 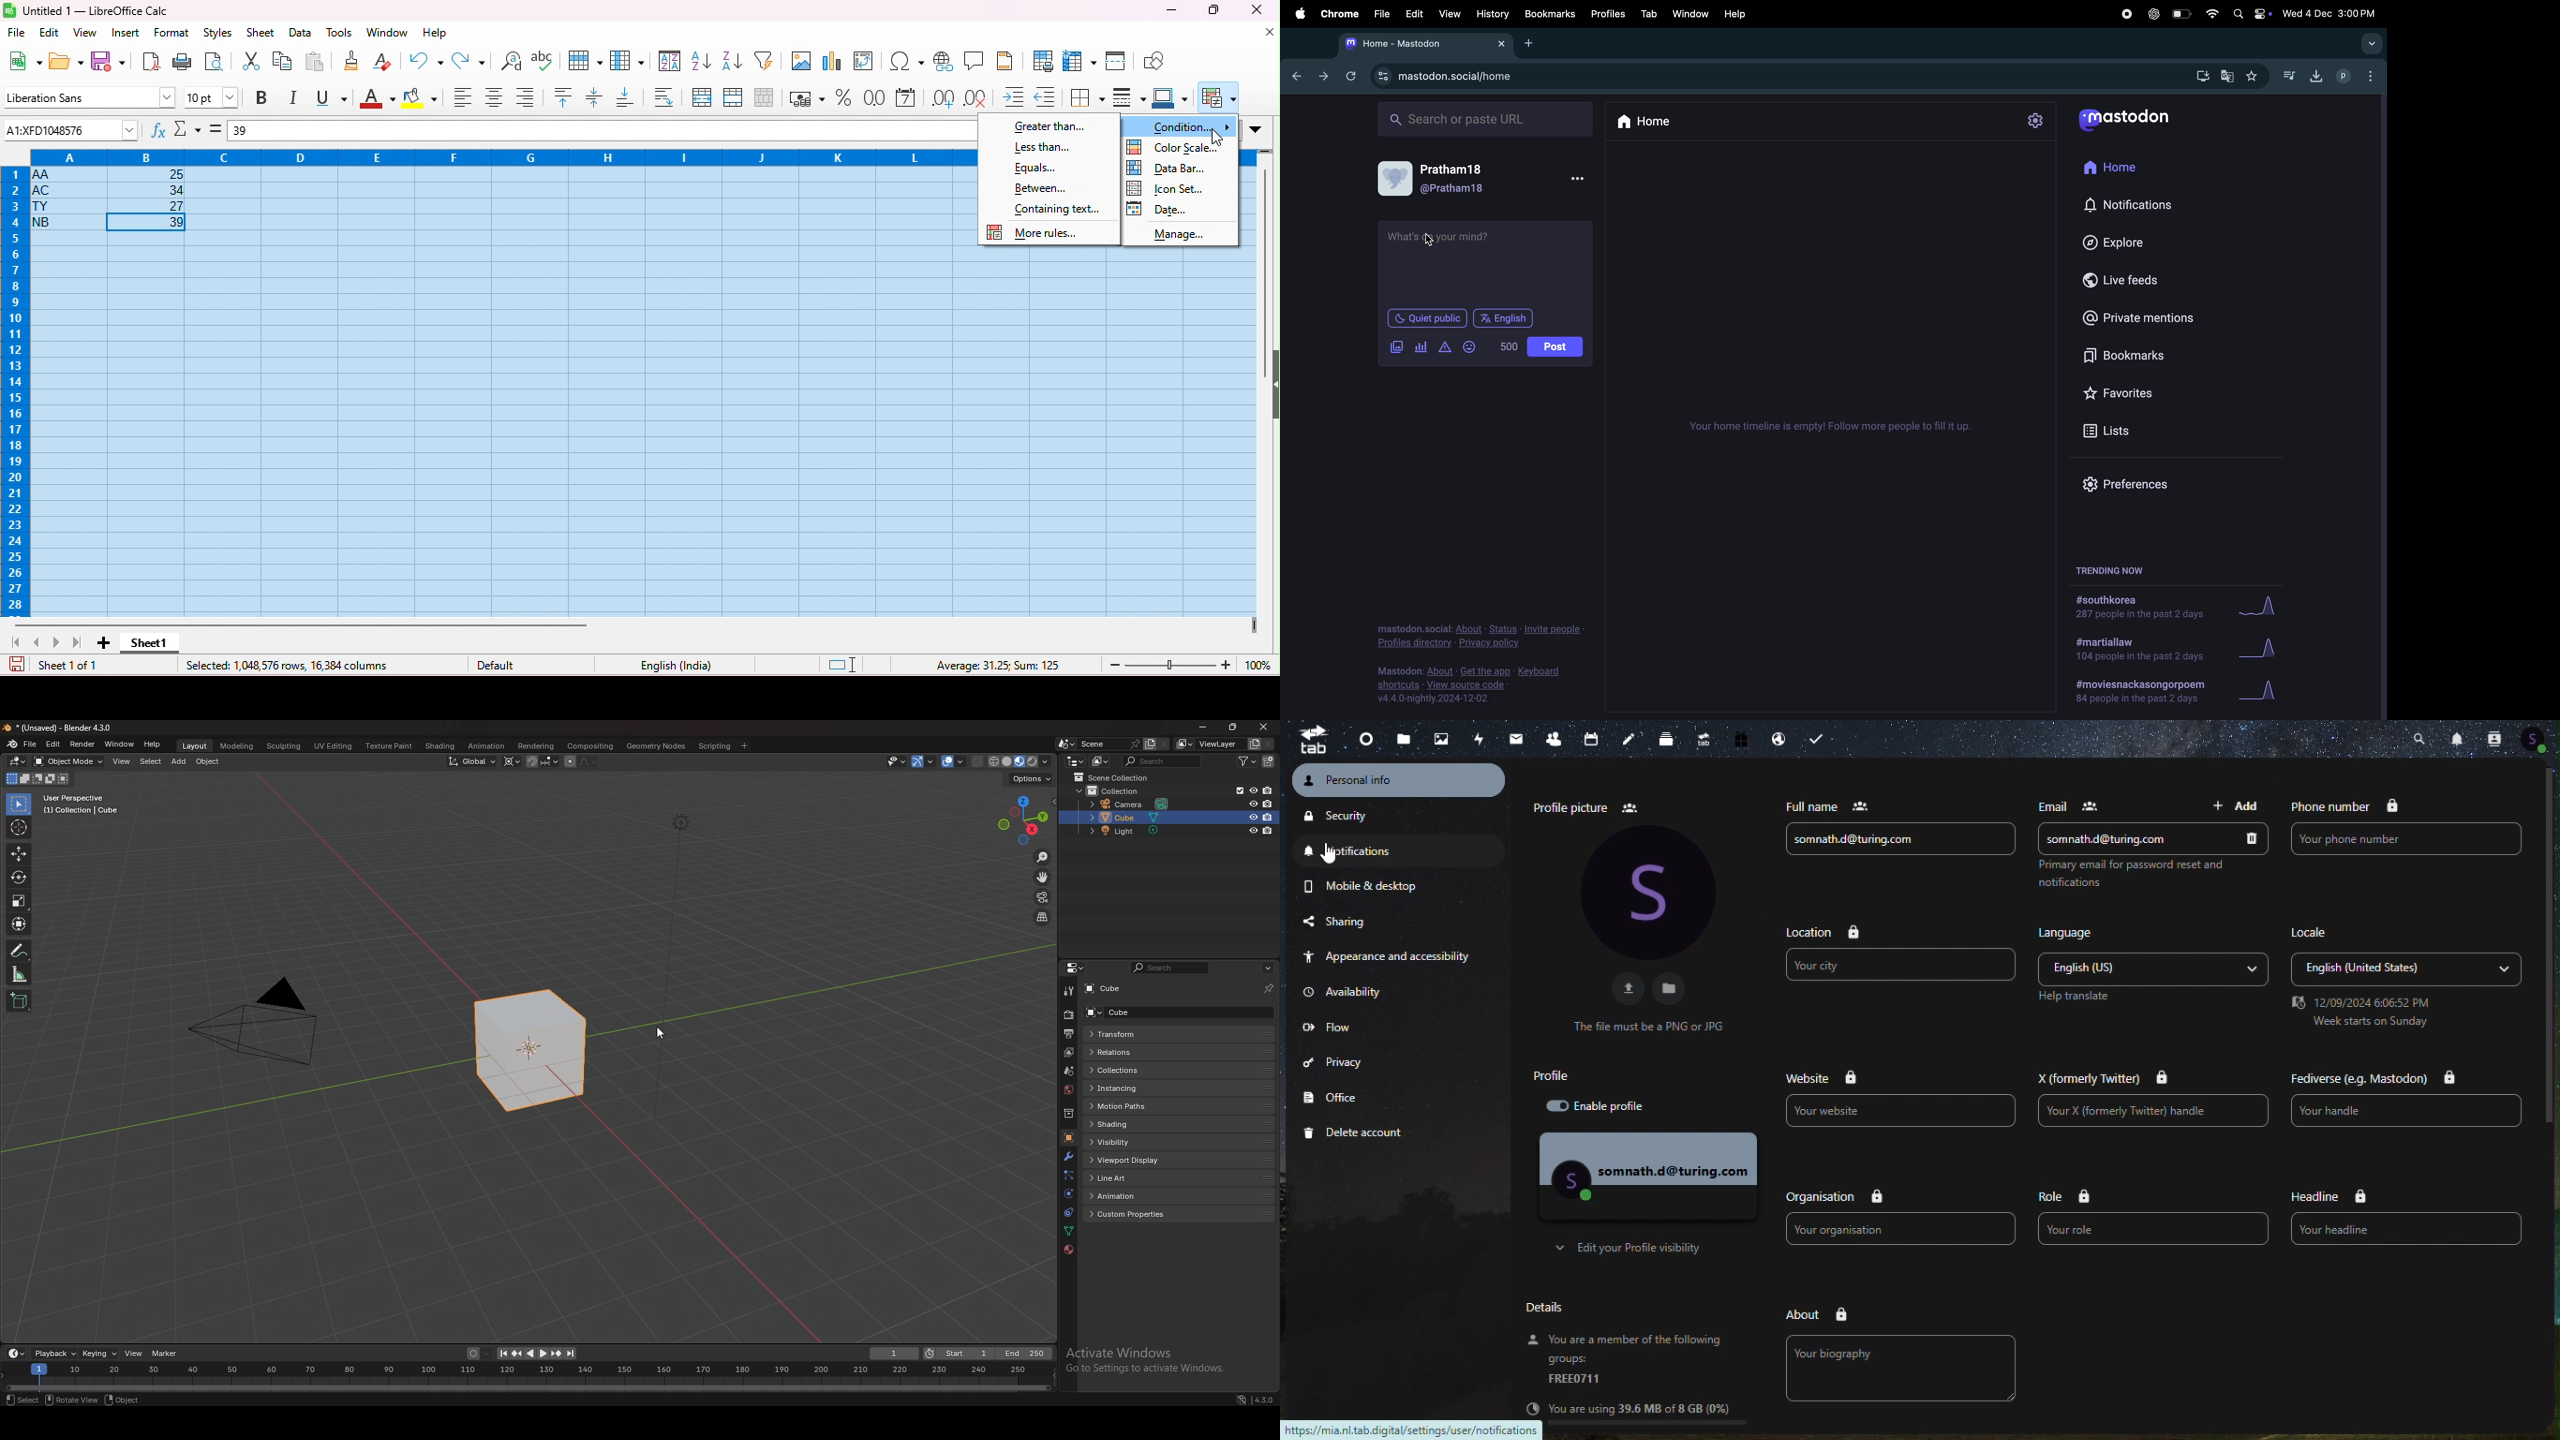 I want to click on world, so click(x=1067, y=1090).